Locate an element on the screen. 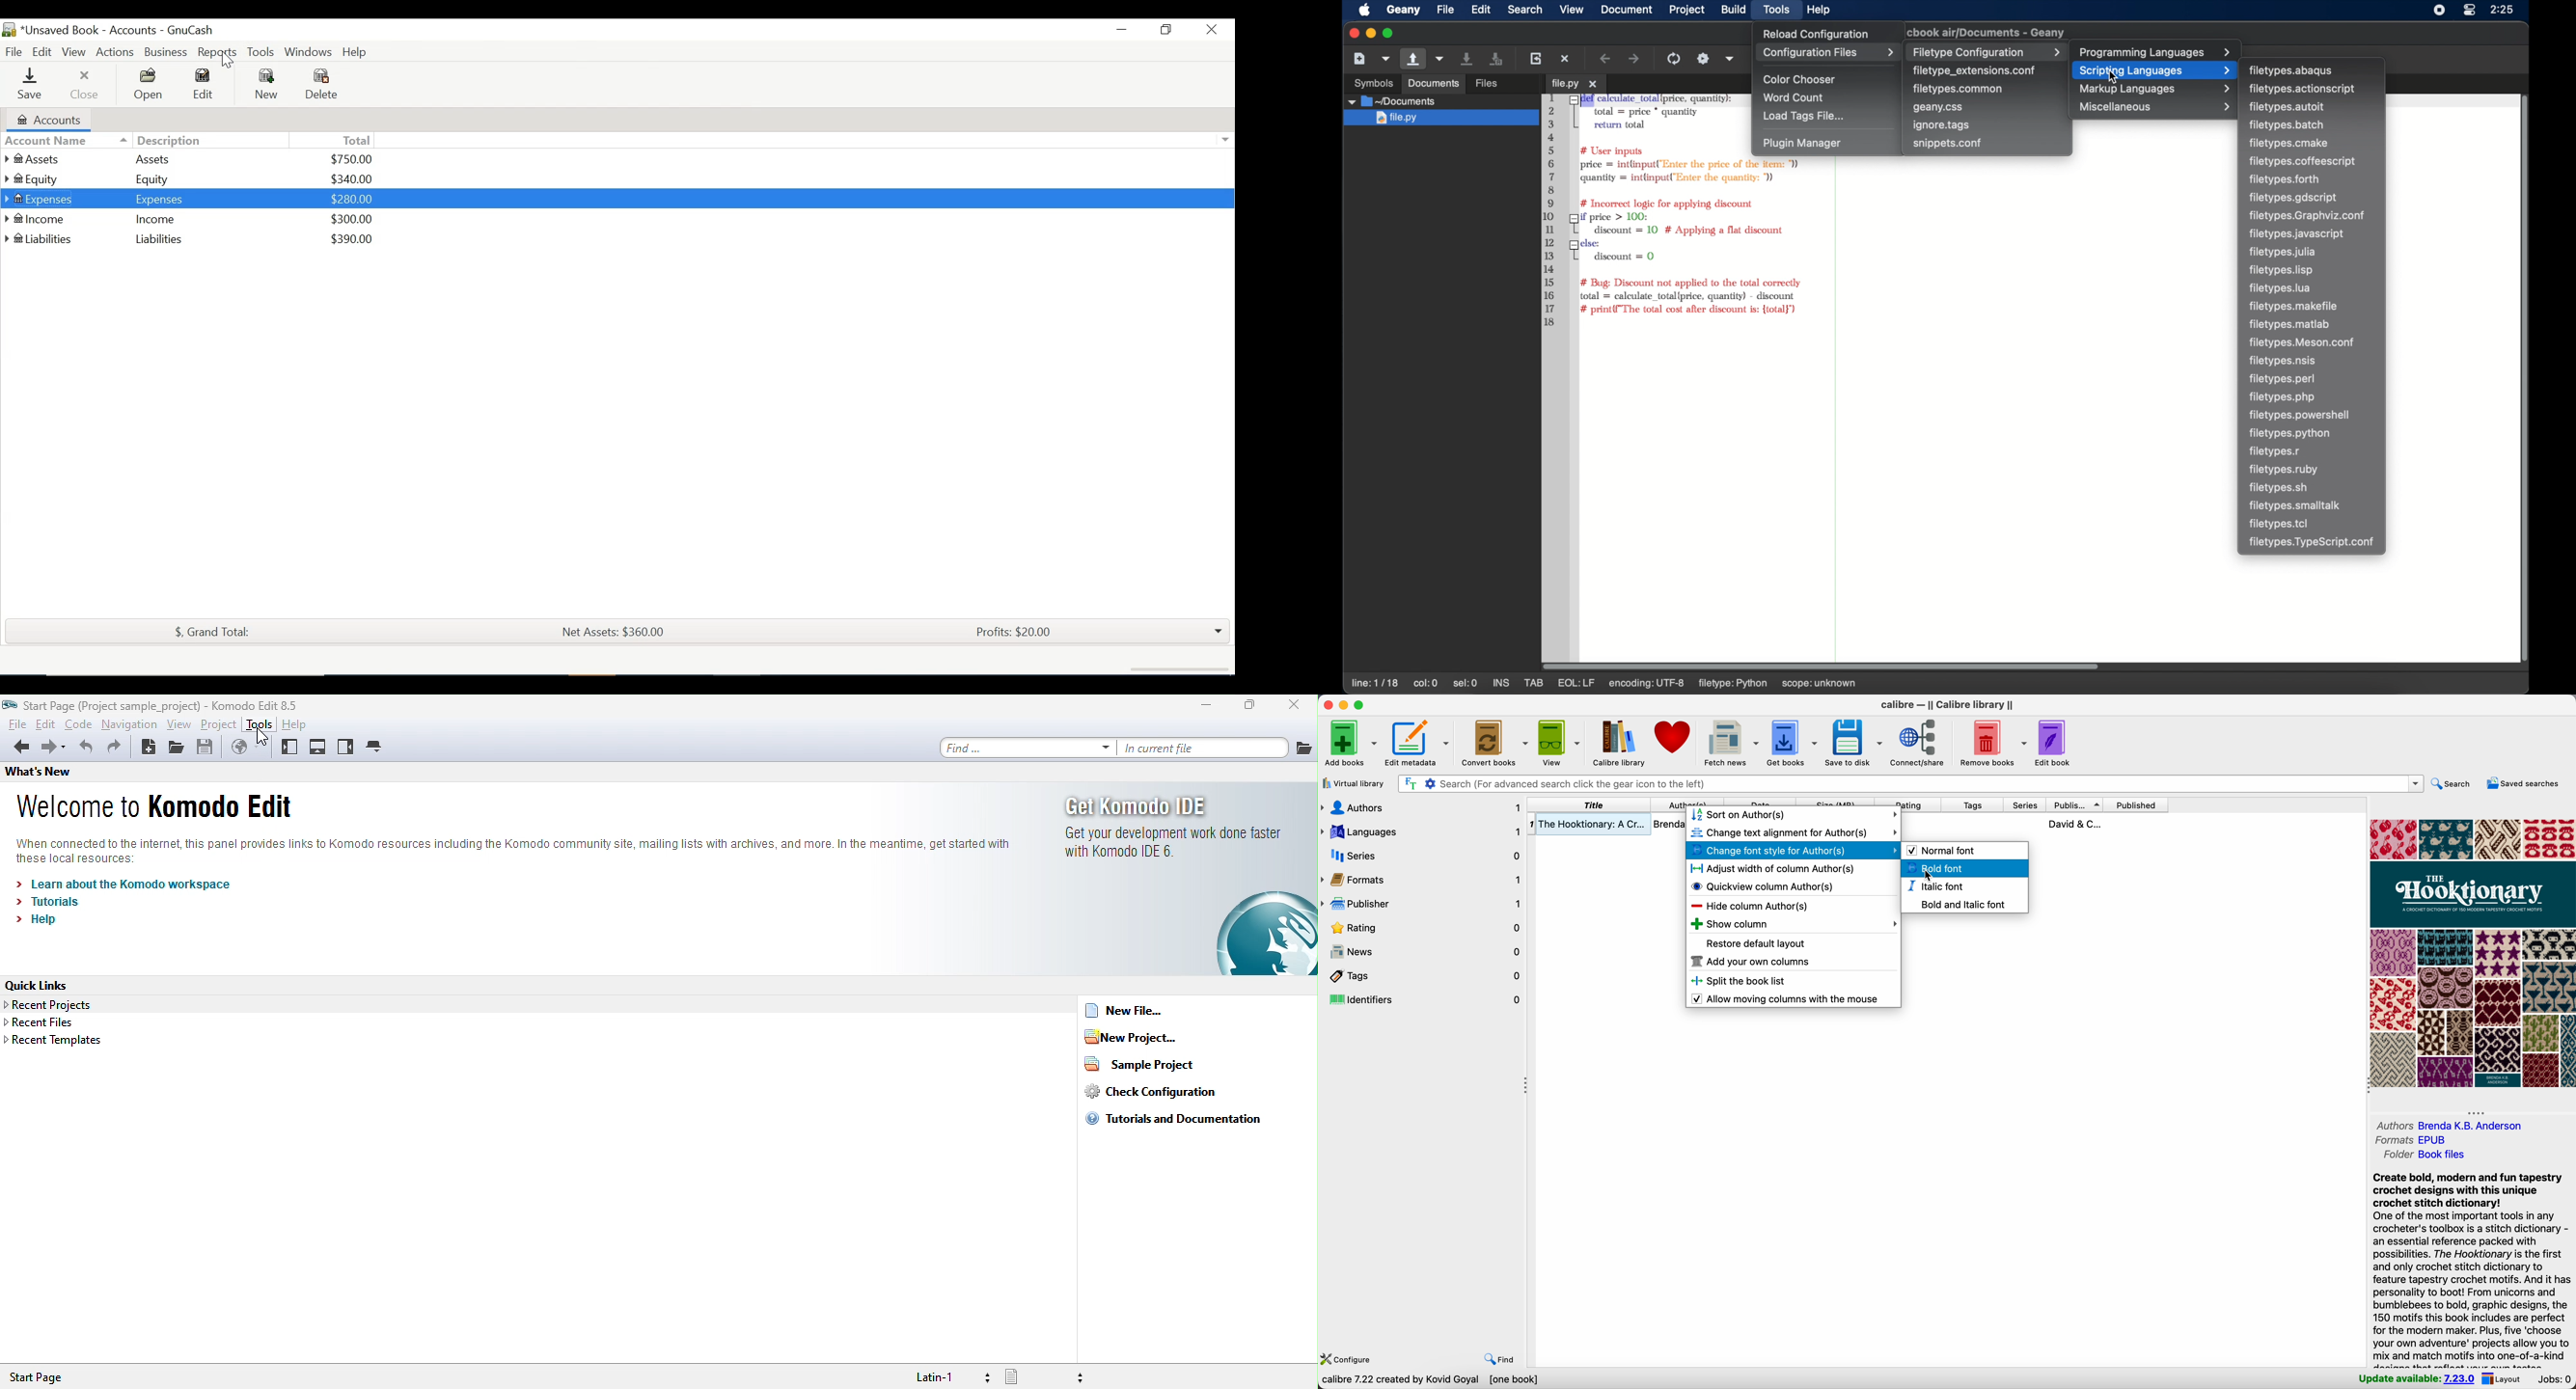 This screenshot has width=2576, height=1400. layout is located at coordinates (2504, 1379).